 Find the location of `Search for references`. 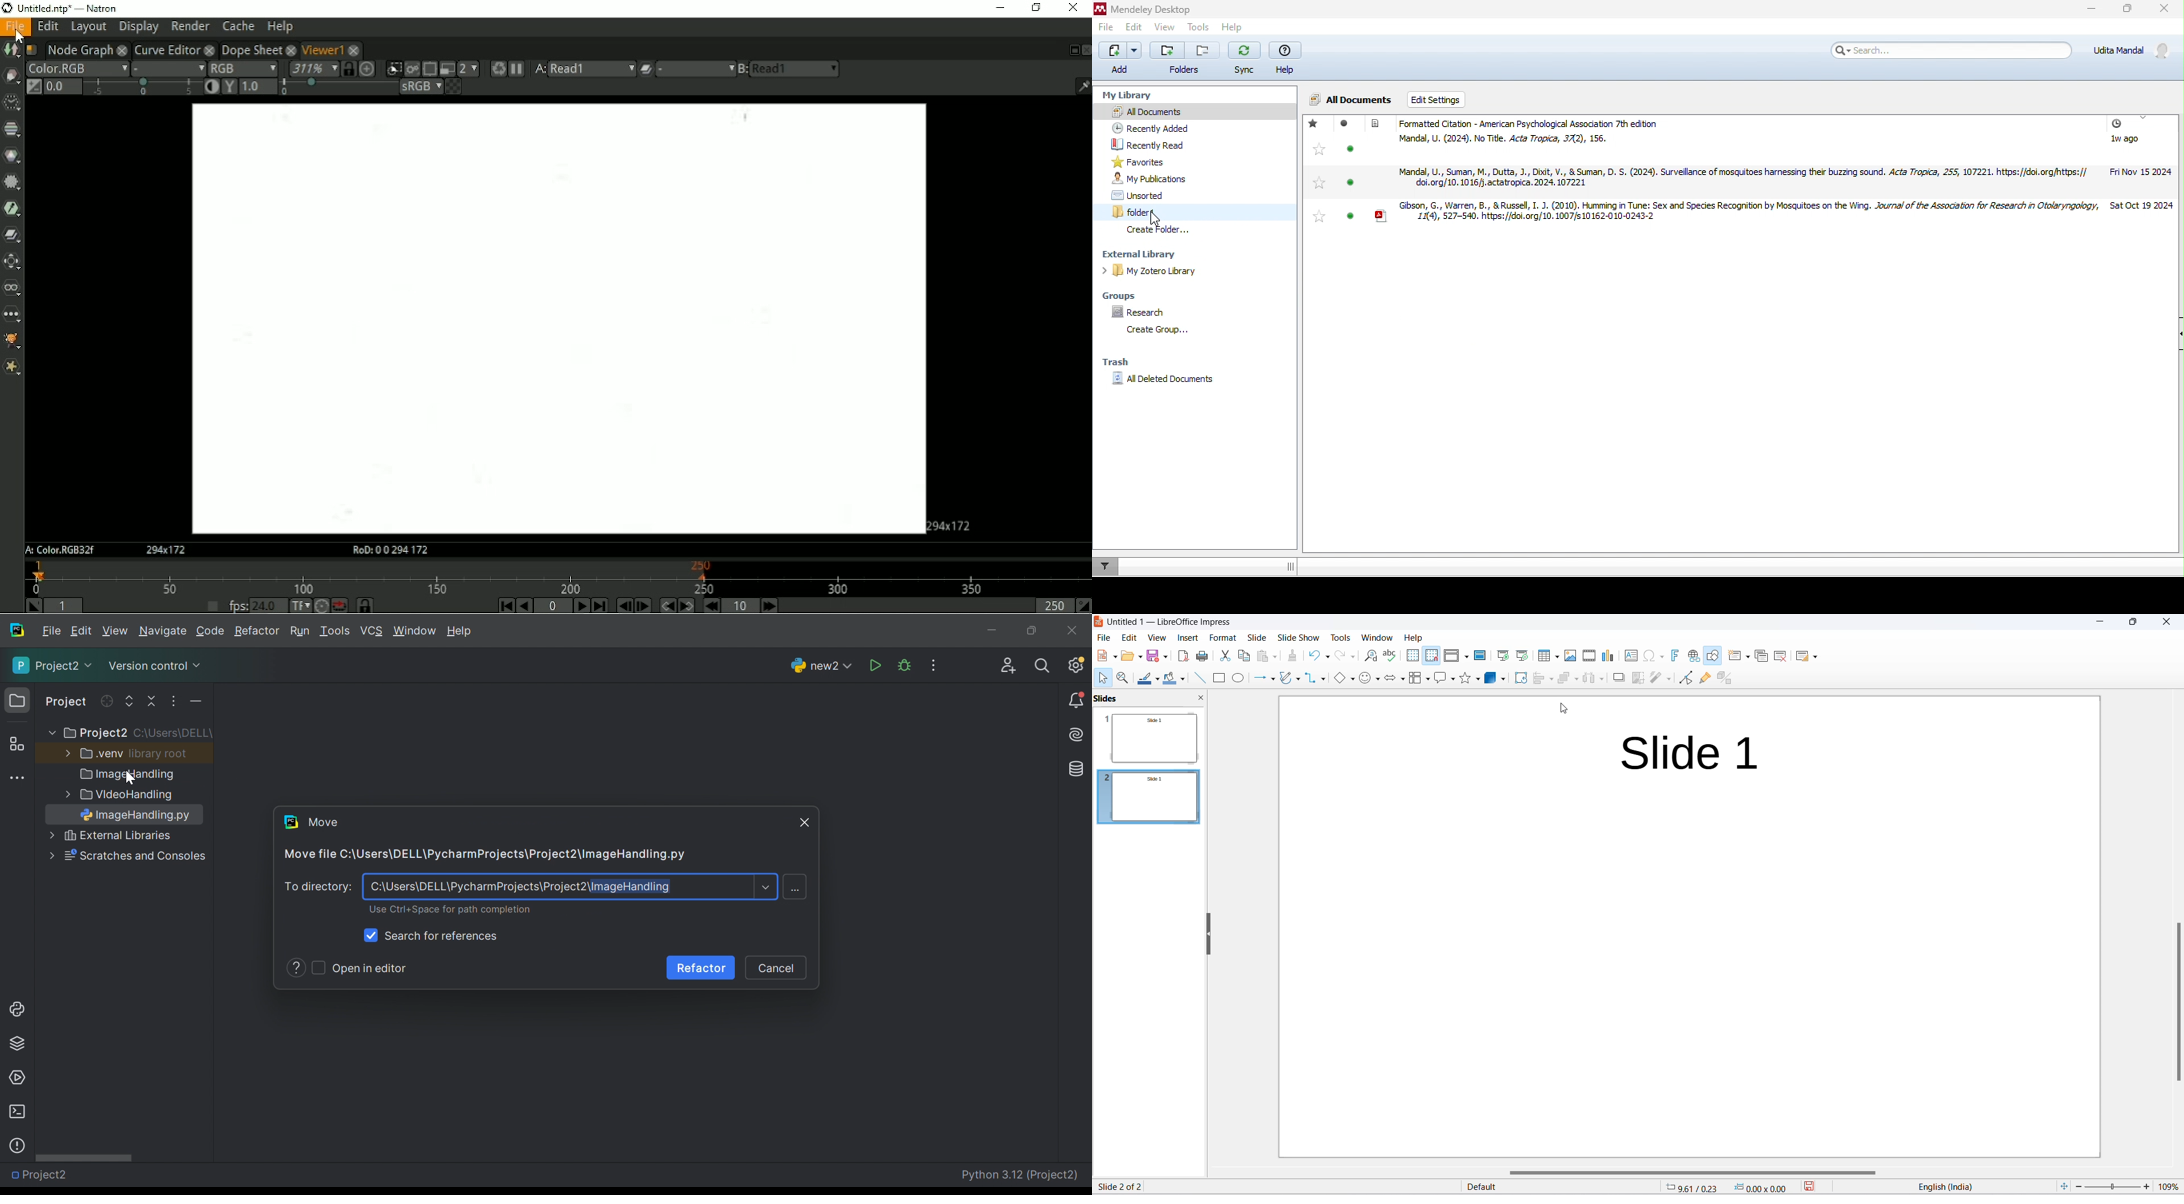

Search for references is located at coordinates (444, 935).